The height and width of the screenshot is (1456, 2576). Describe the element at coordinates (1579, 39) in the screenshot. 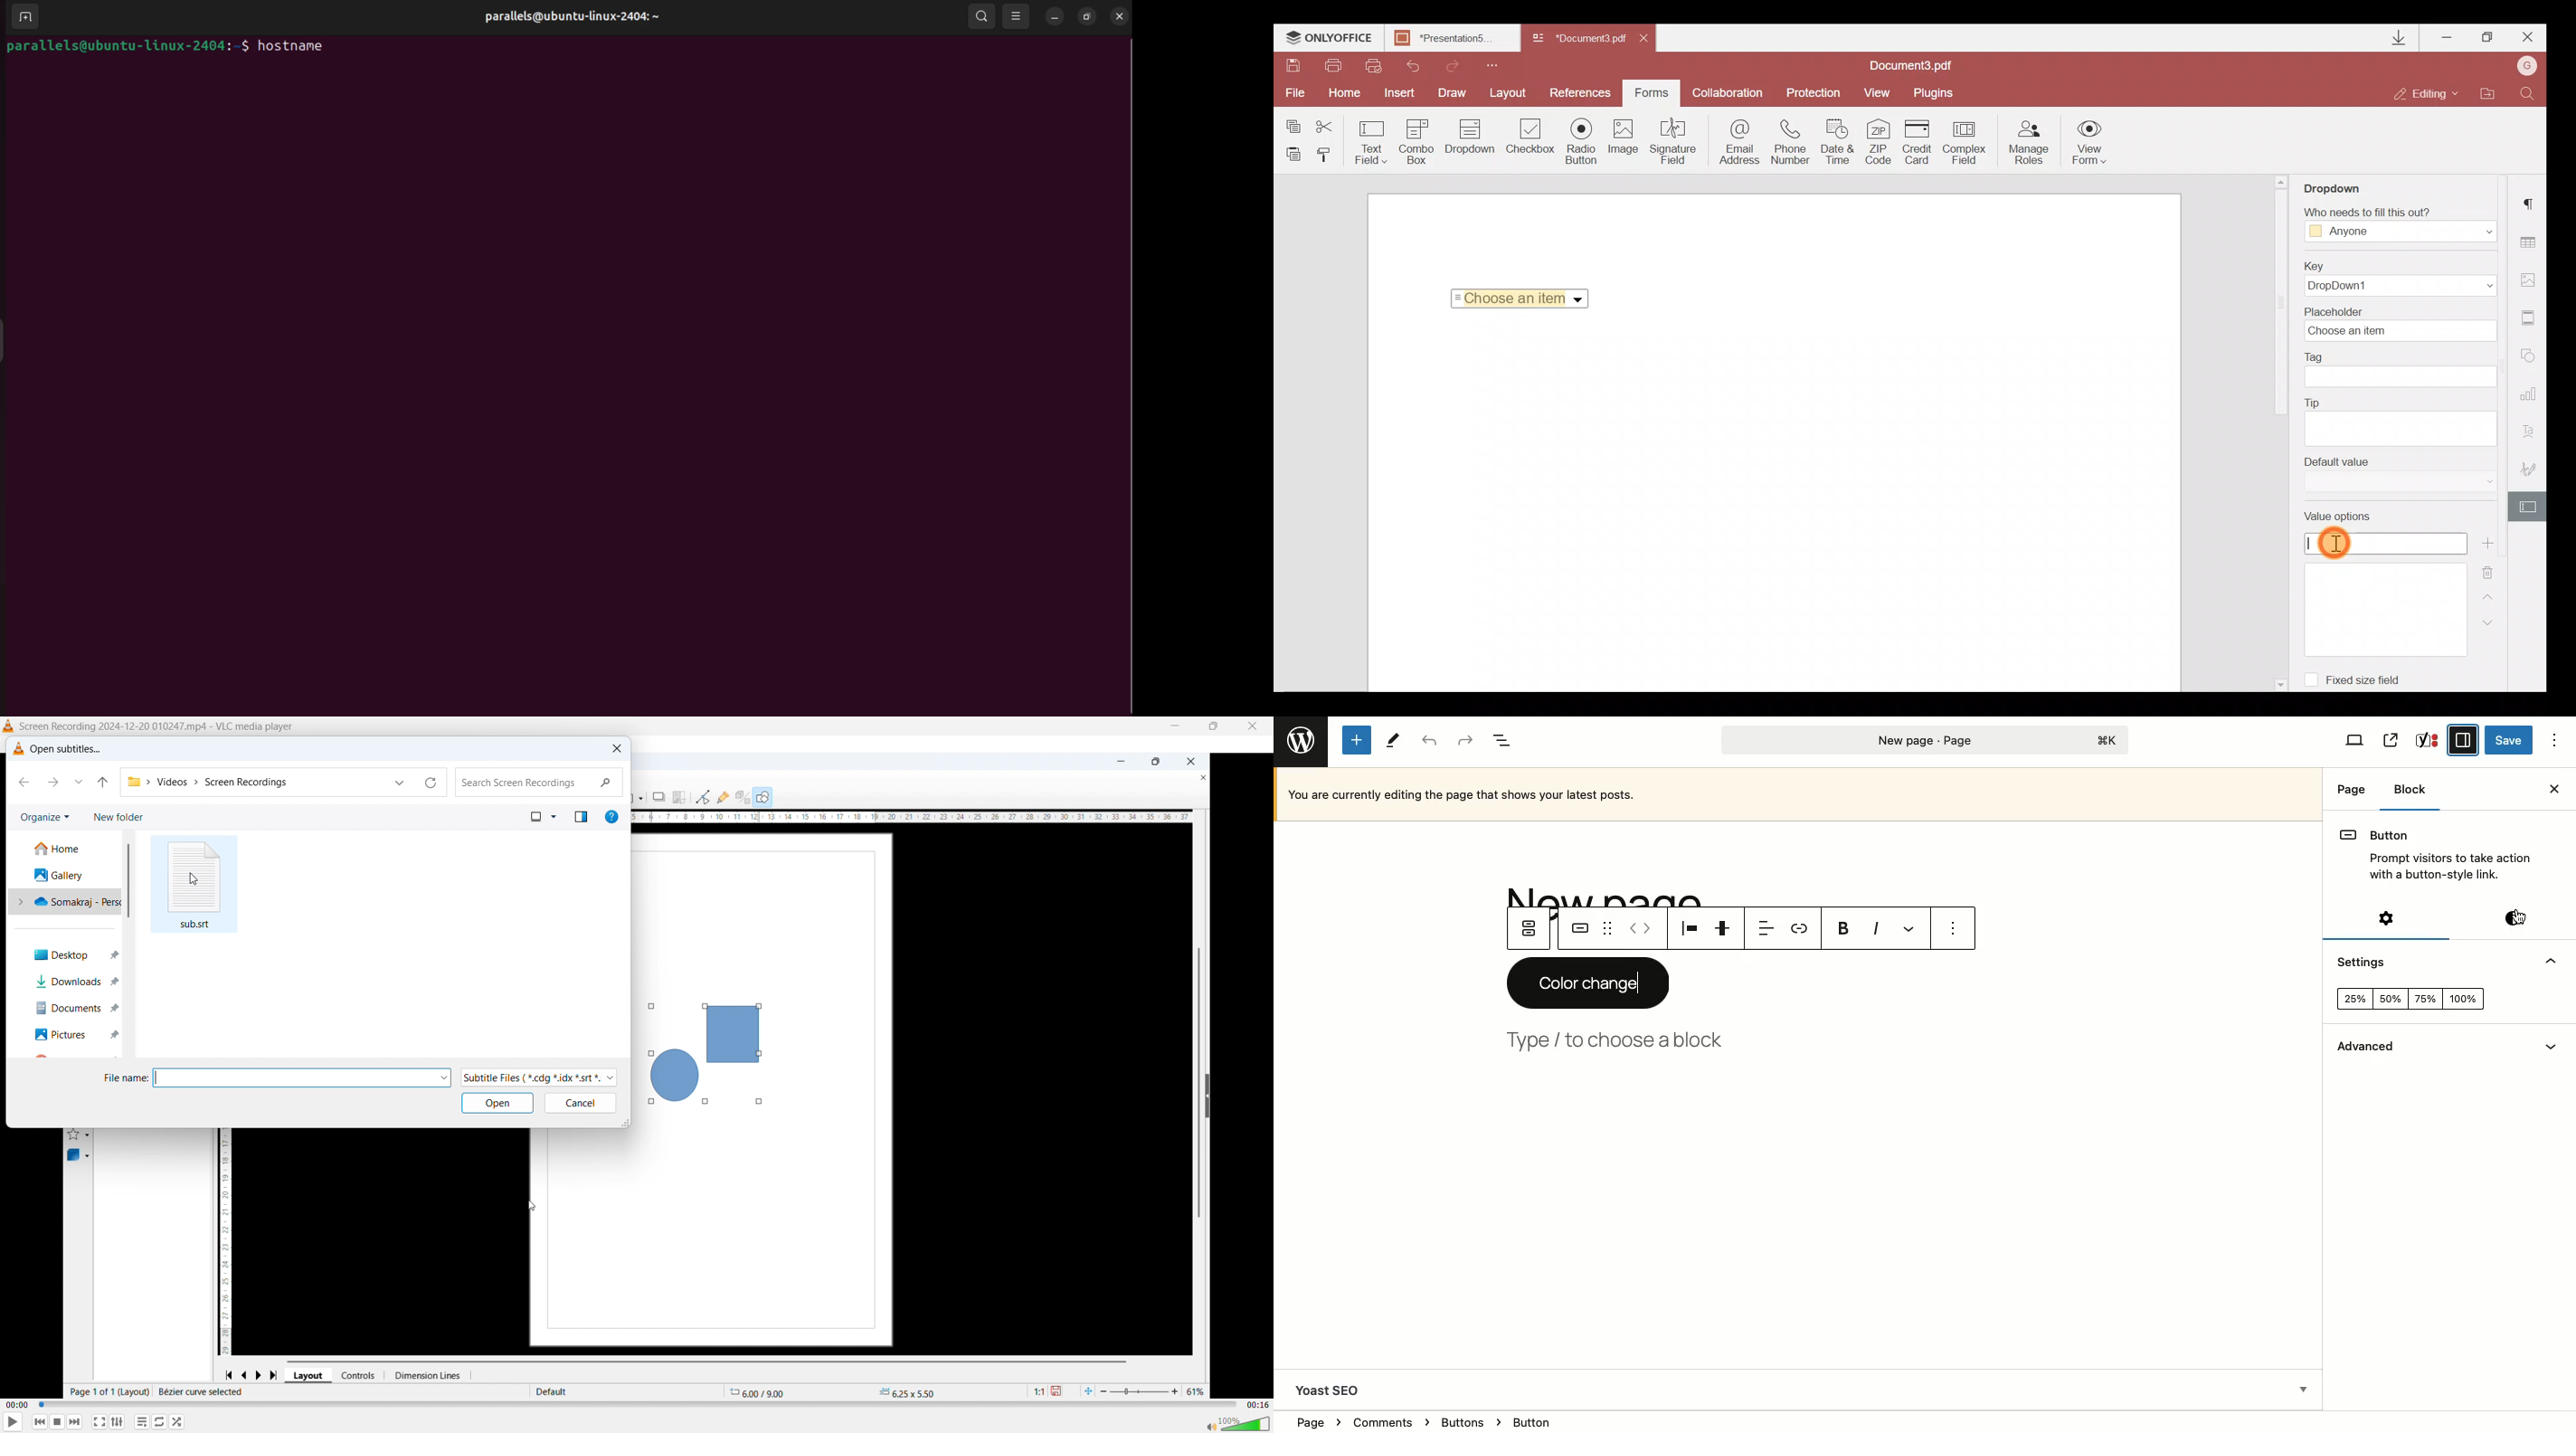

I see `Document3.pdf` at that location.